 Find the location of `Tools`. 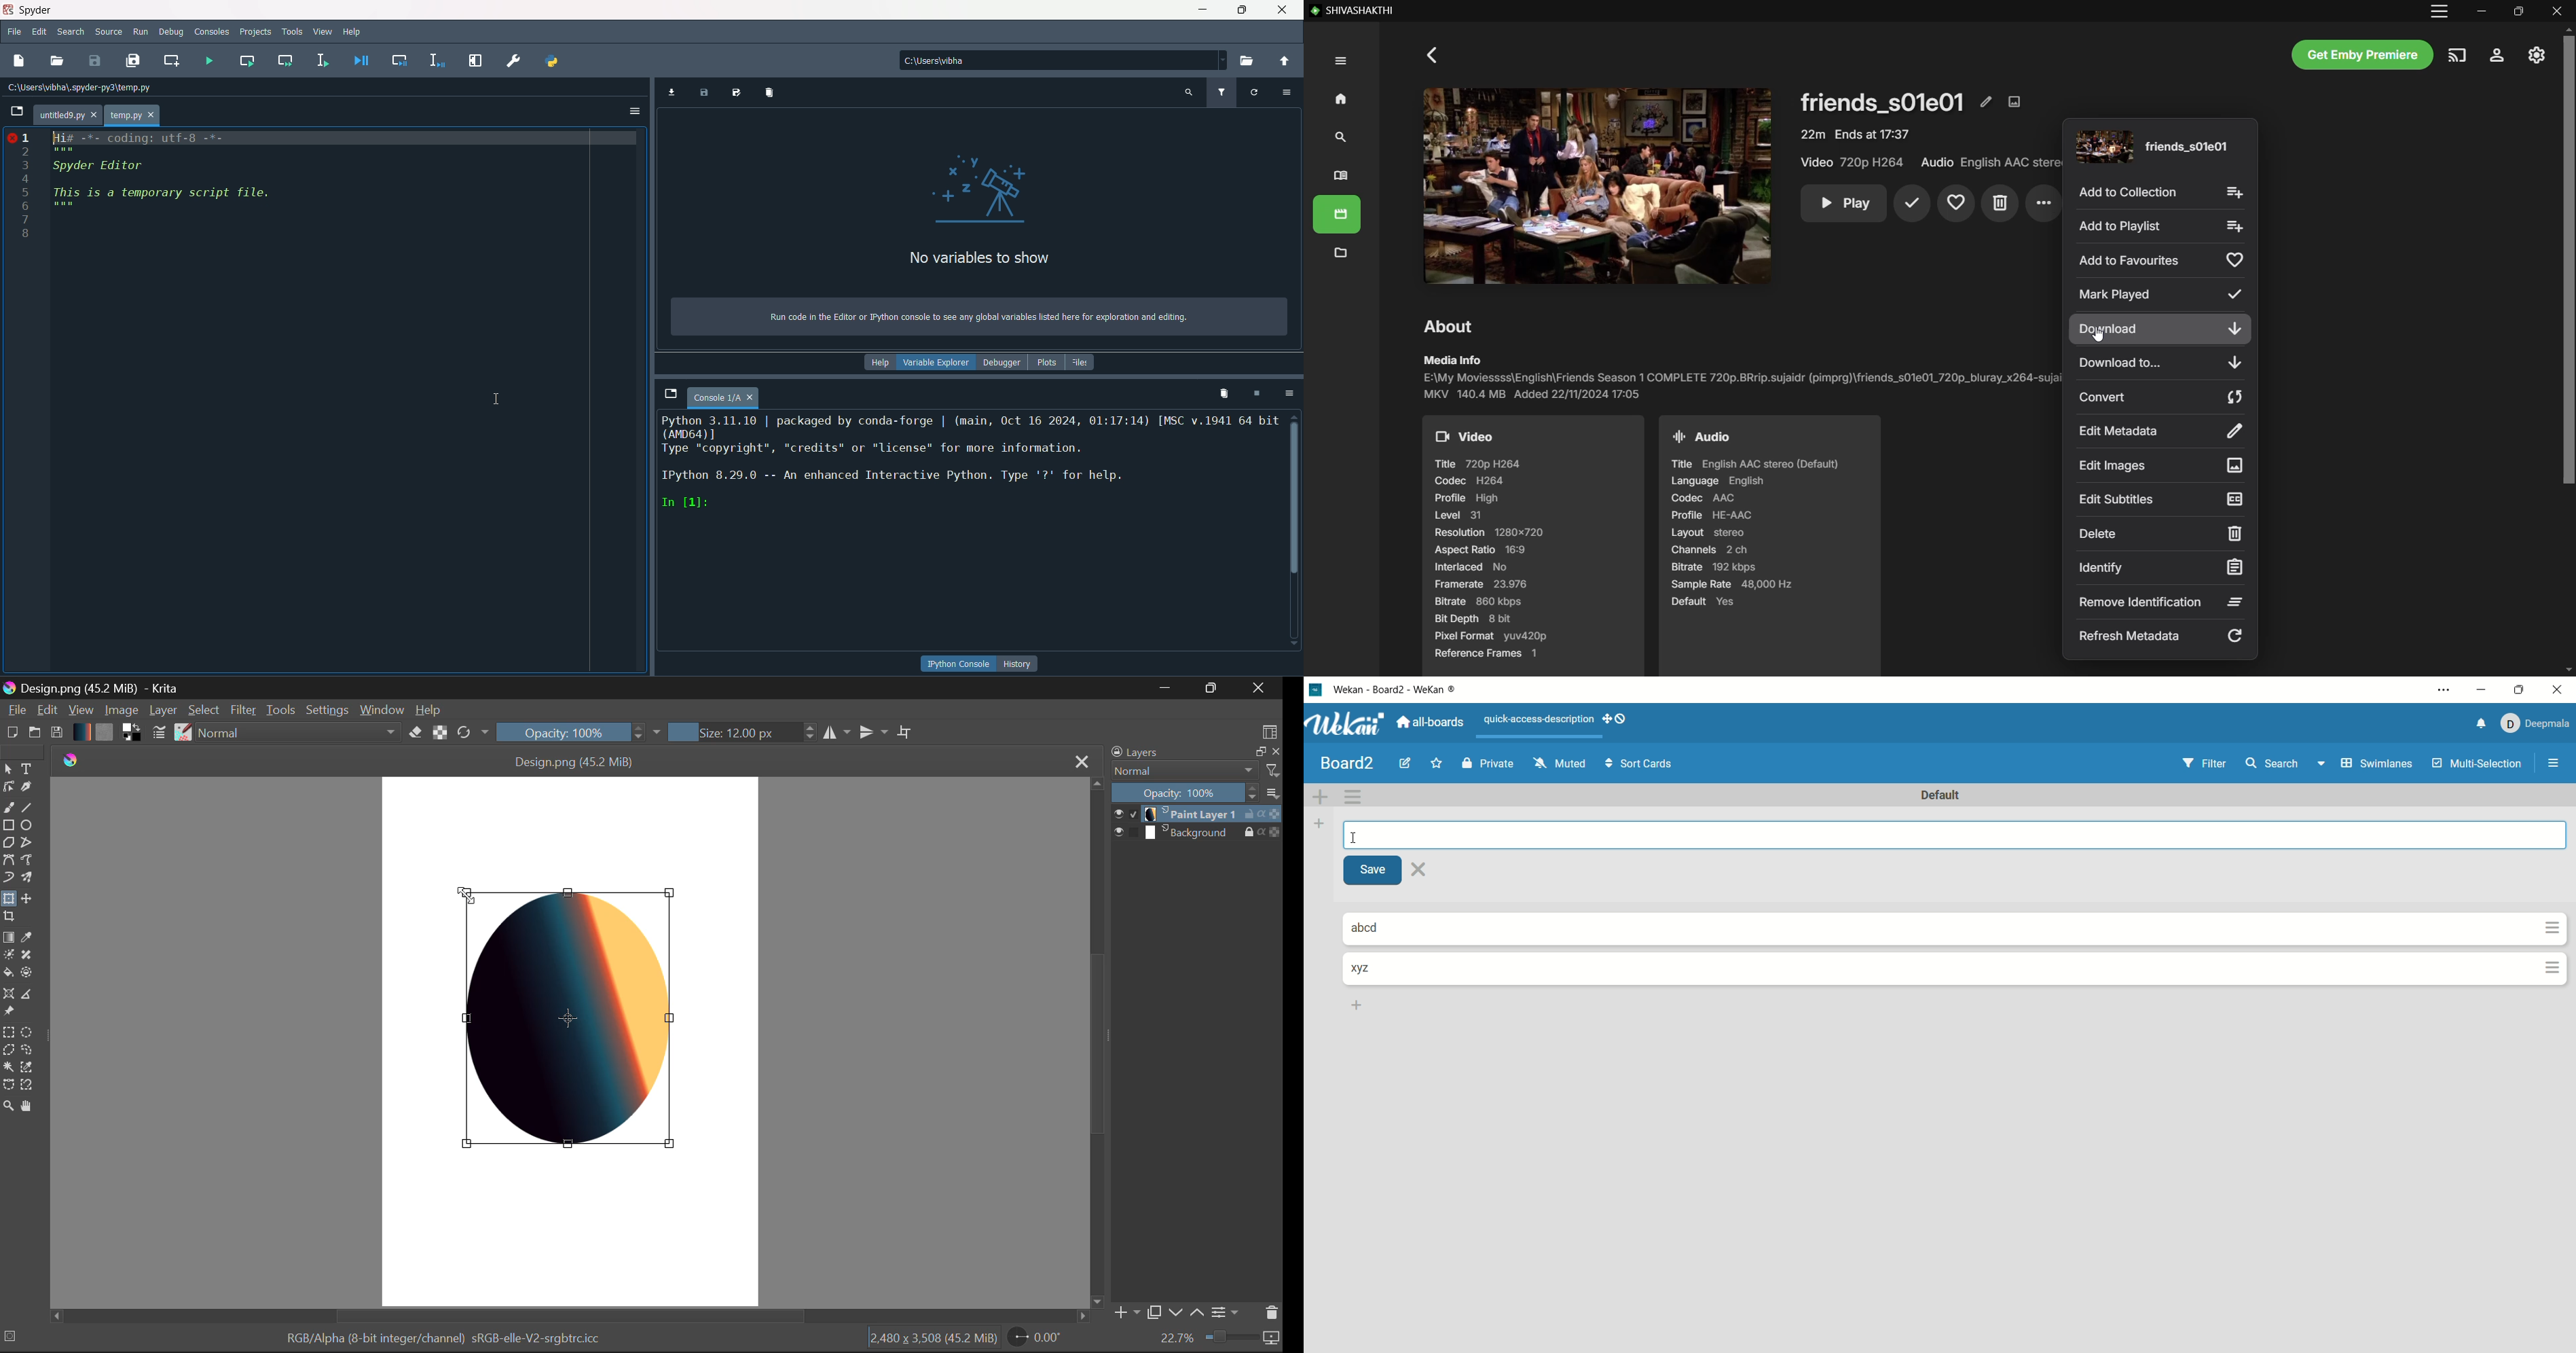

Tools is located at coordinates (281, 709).